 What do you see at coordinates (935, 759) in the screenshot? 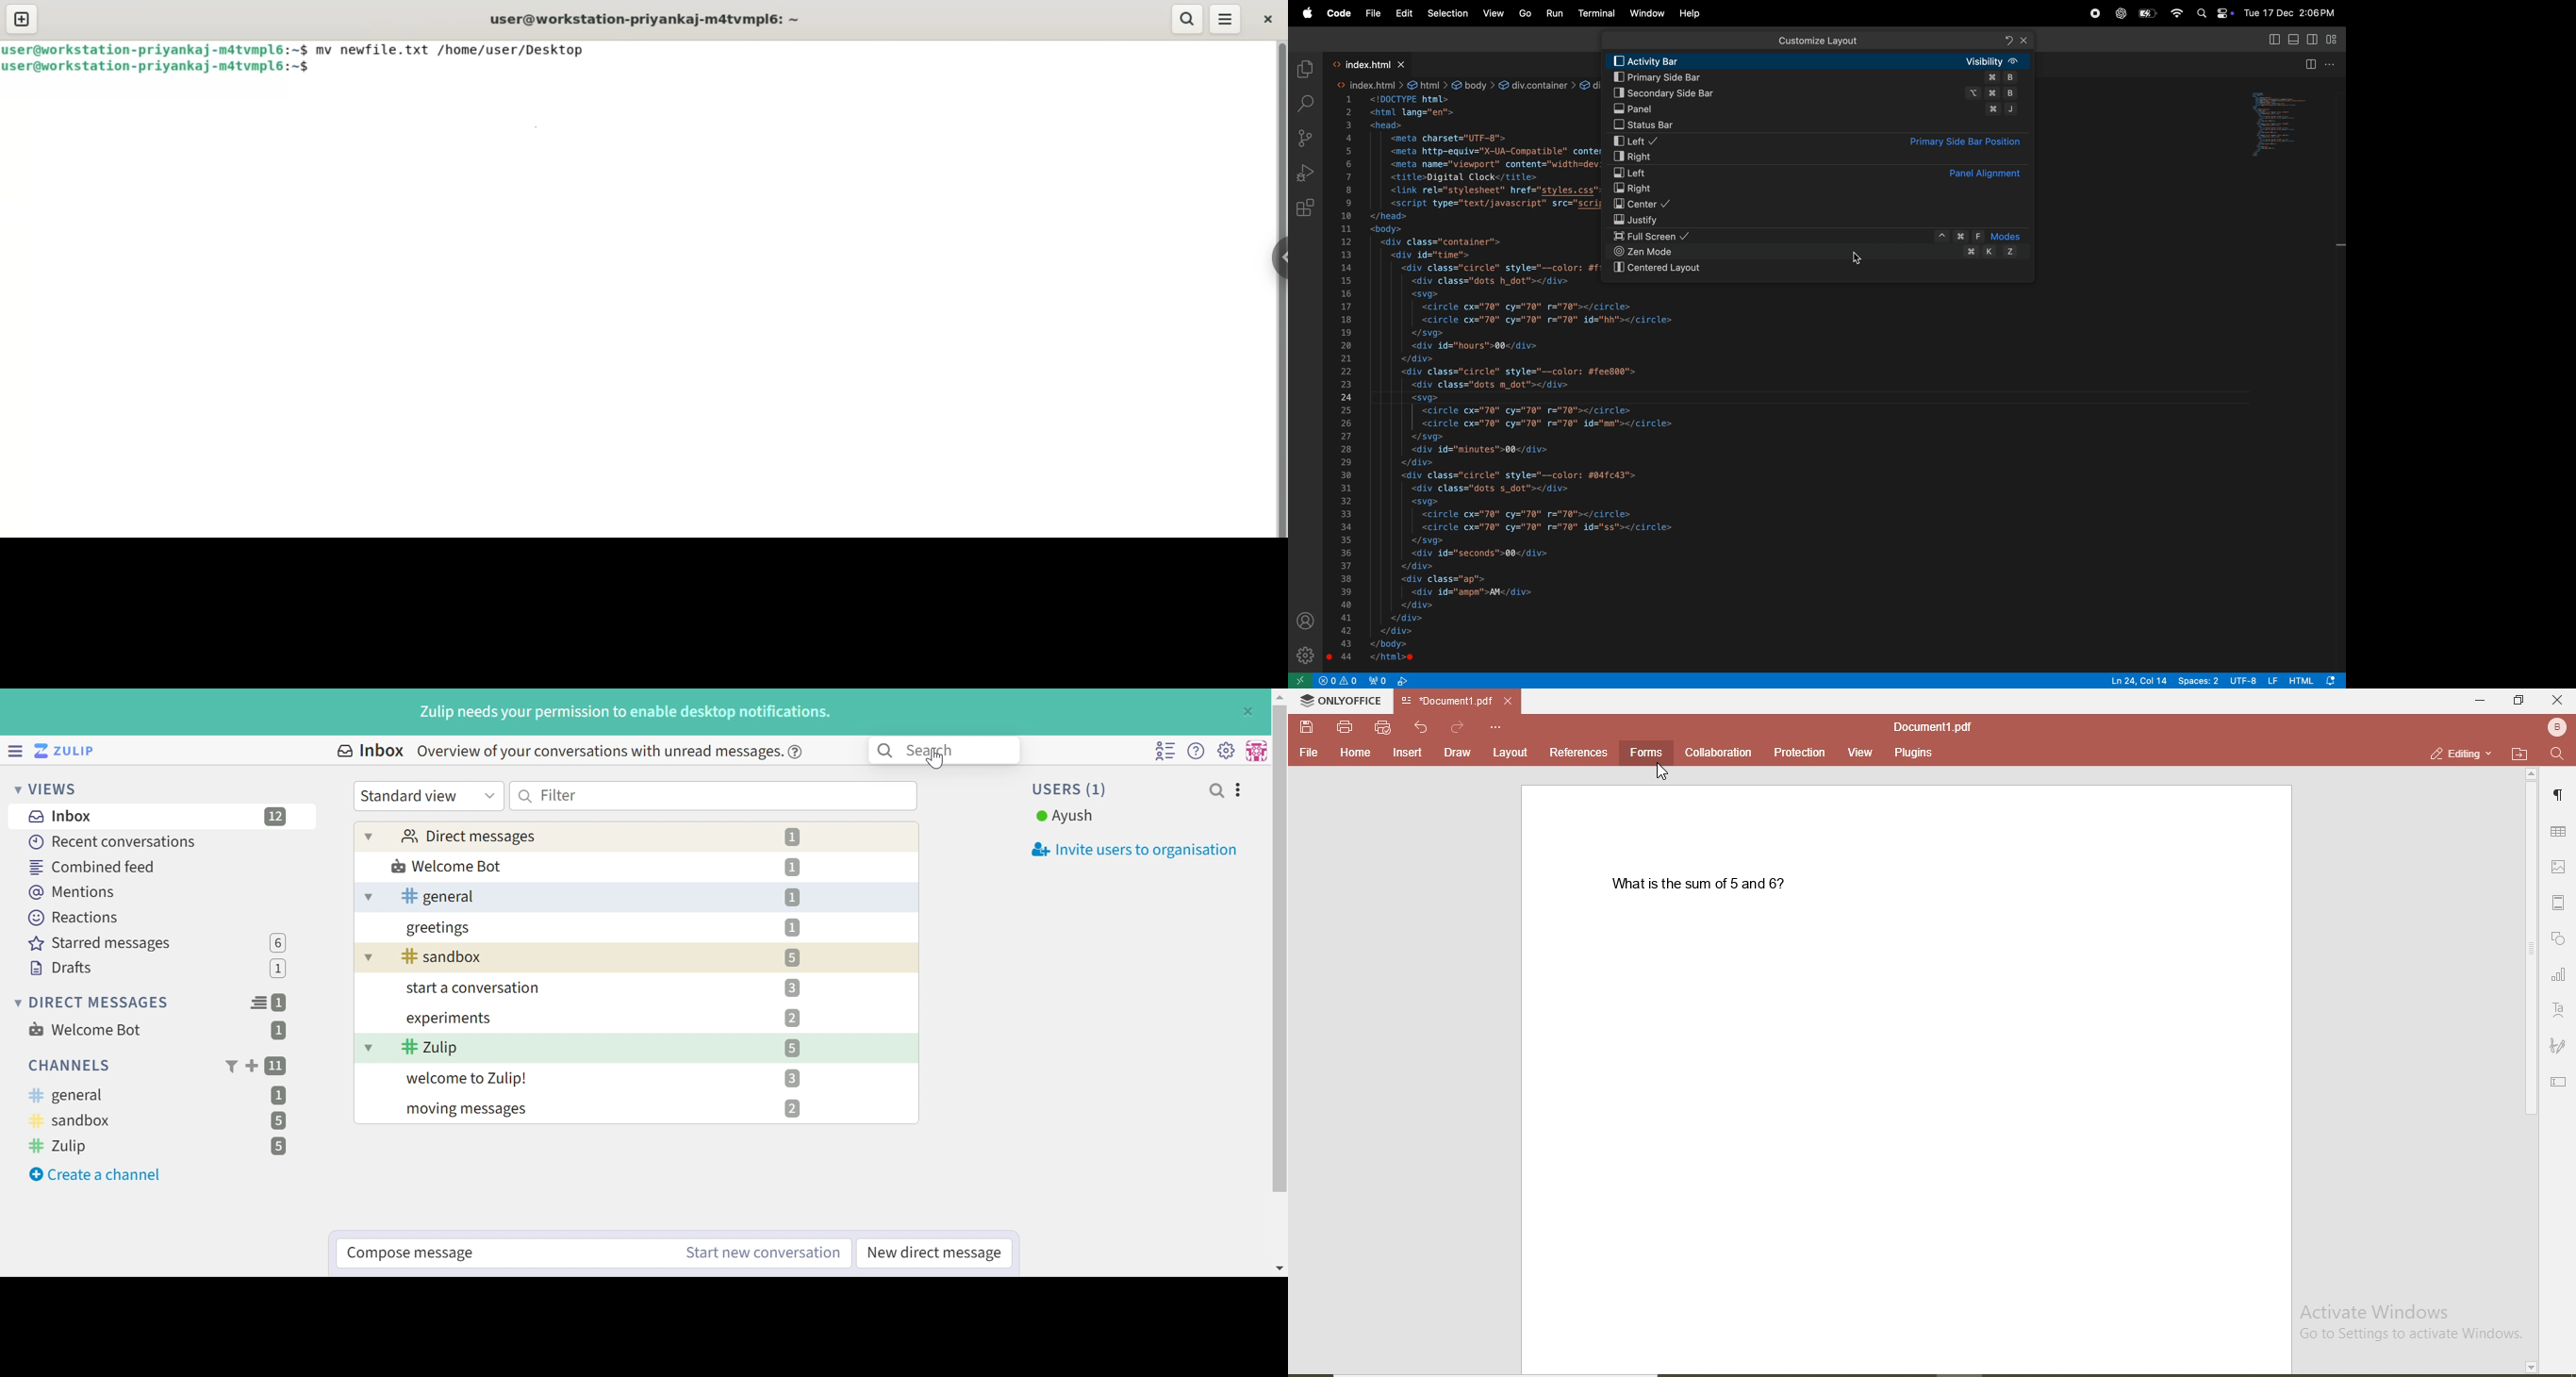
I see `cursor` at bounding box center [935, 759].